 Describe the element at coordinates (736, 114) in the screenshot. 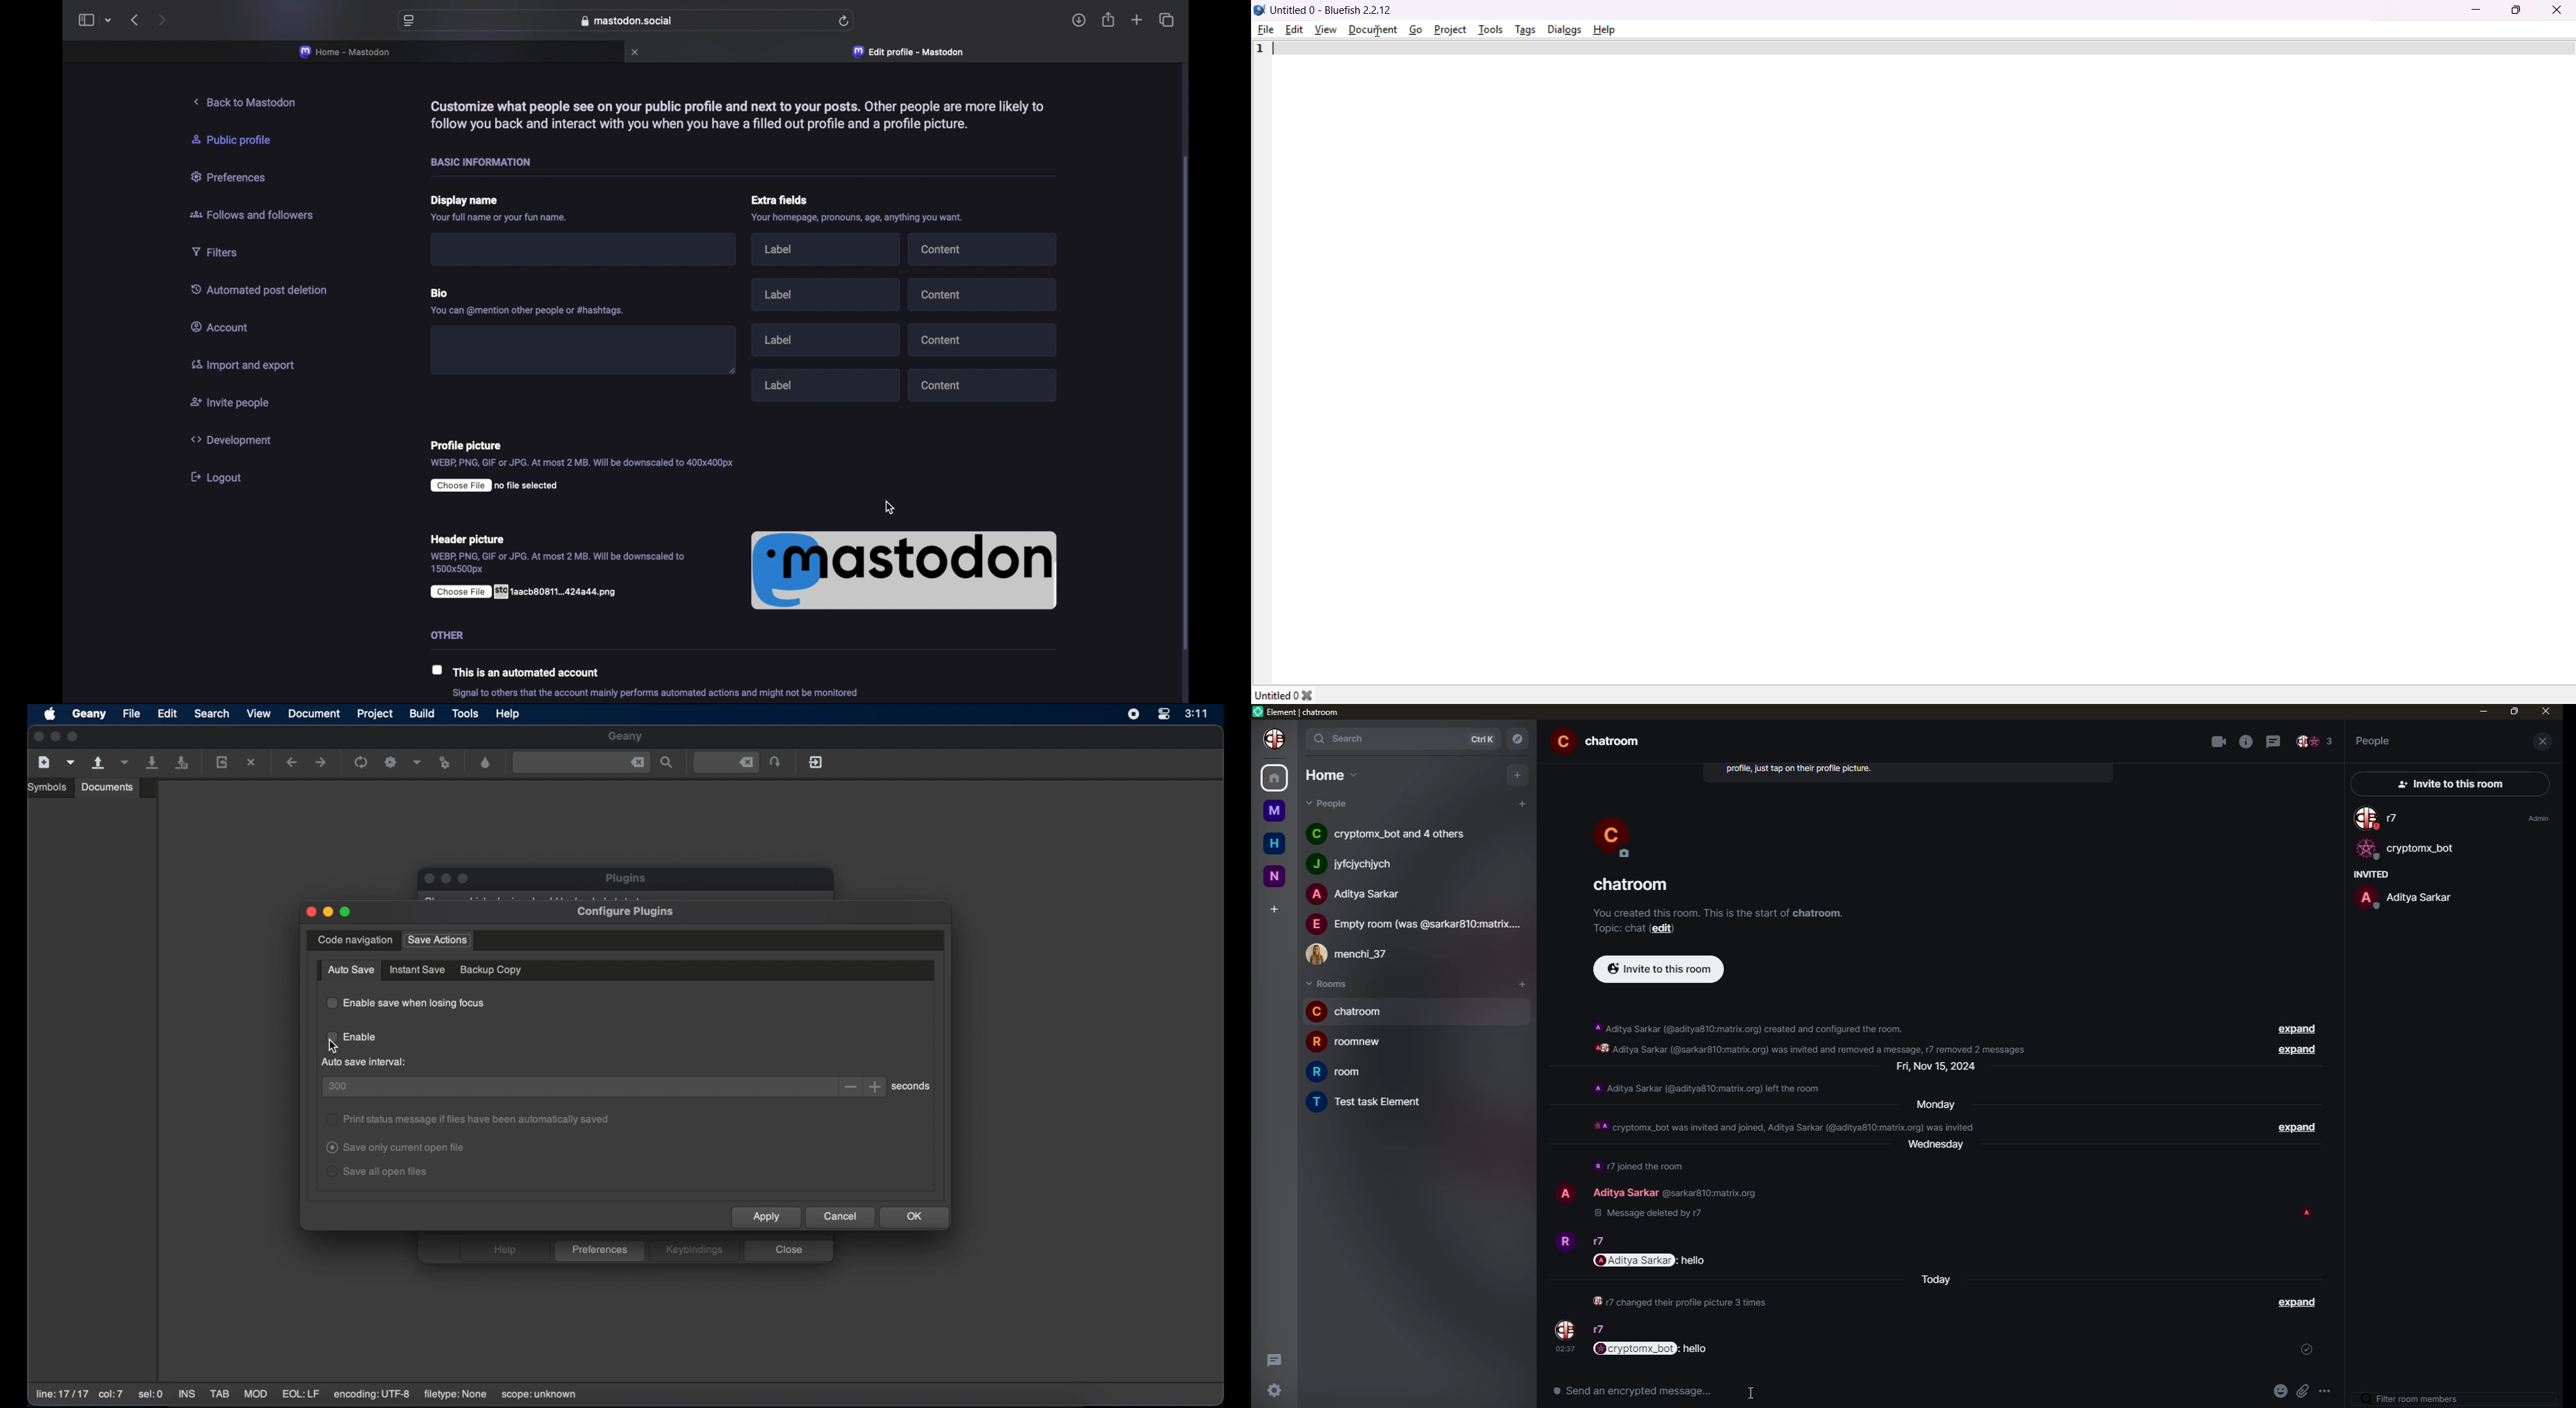

I see `info` at that location.